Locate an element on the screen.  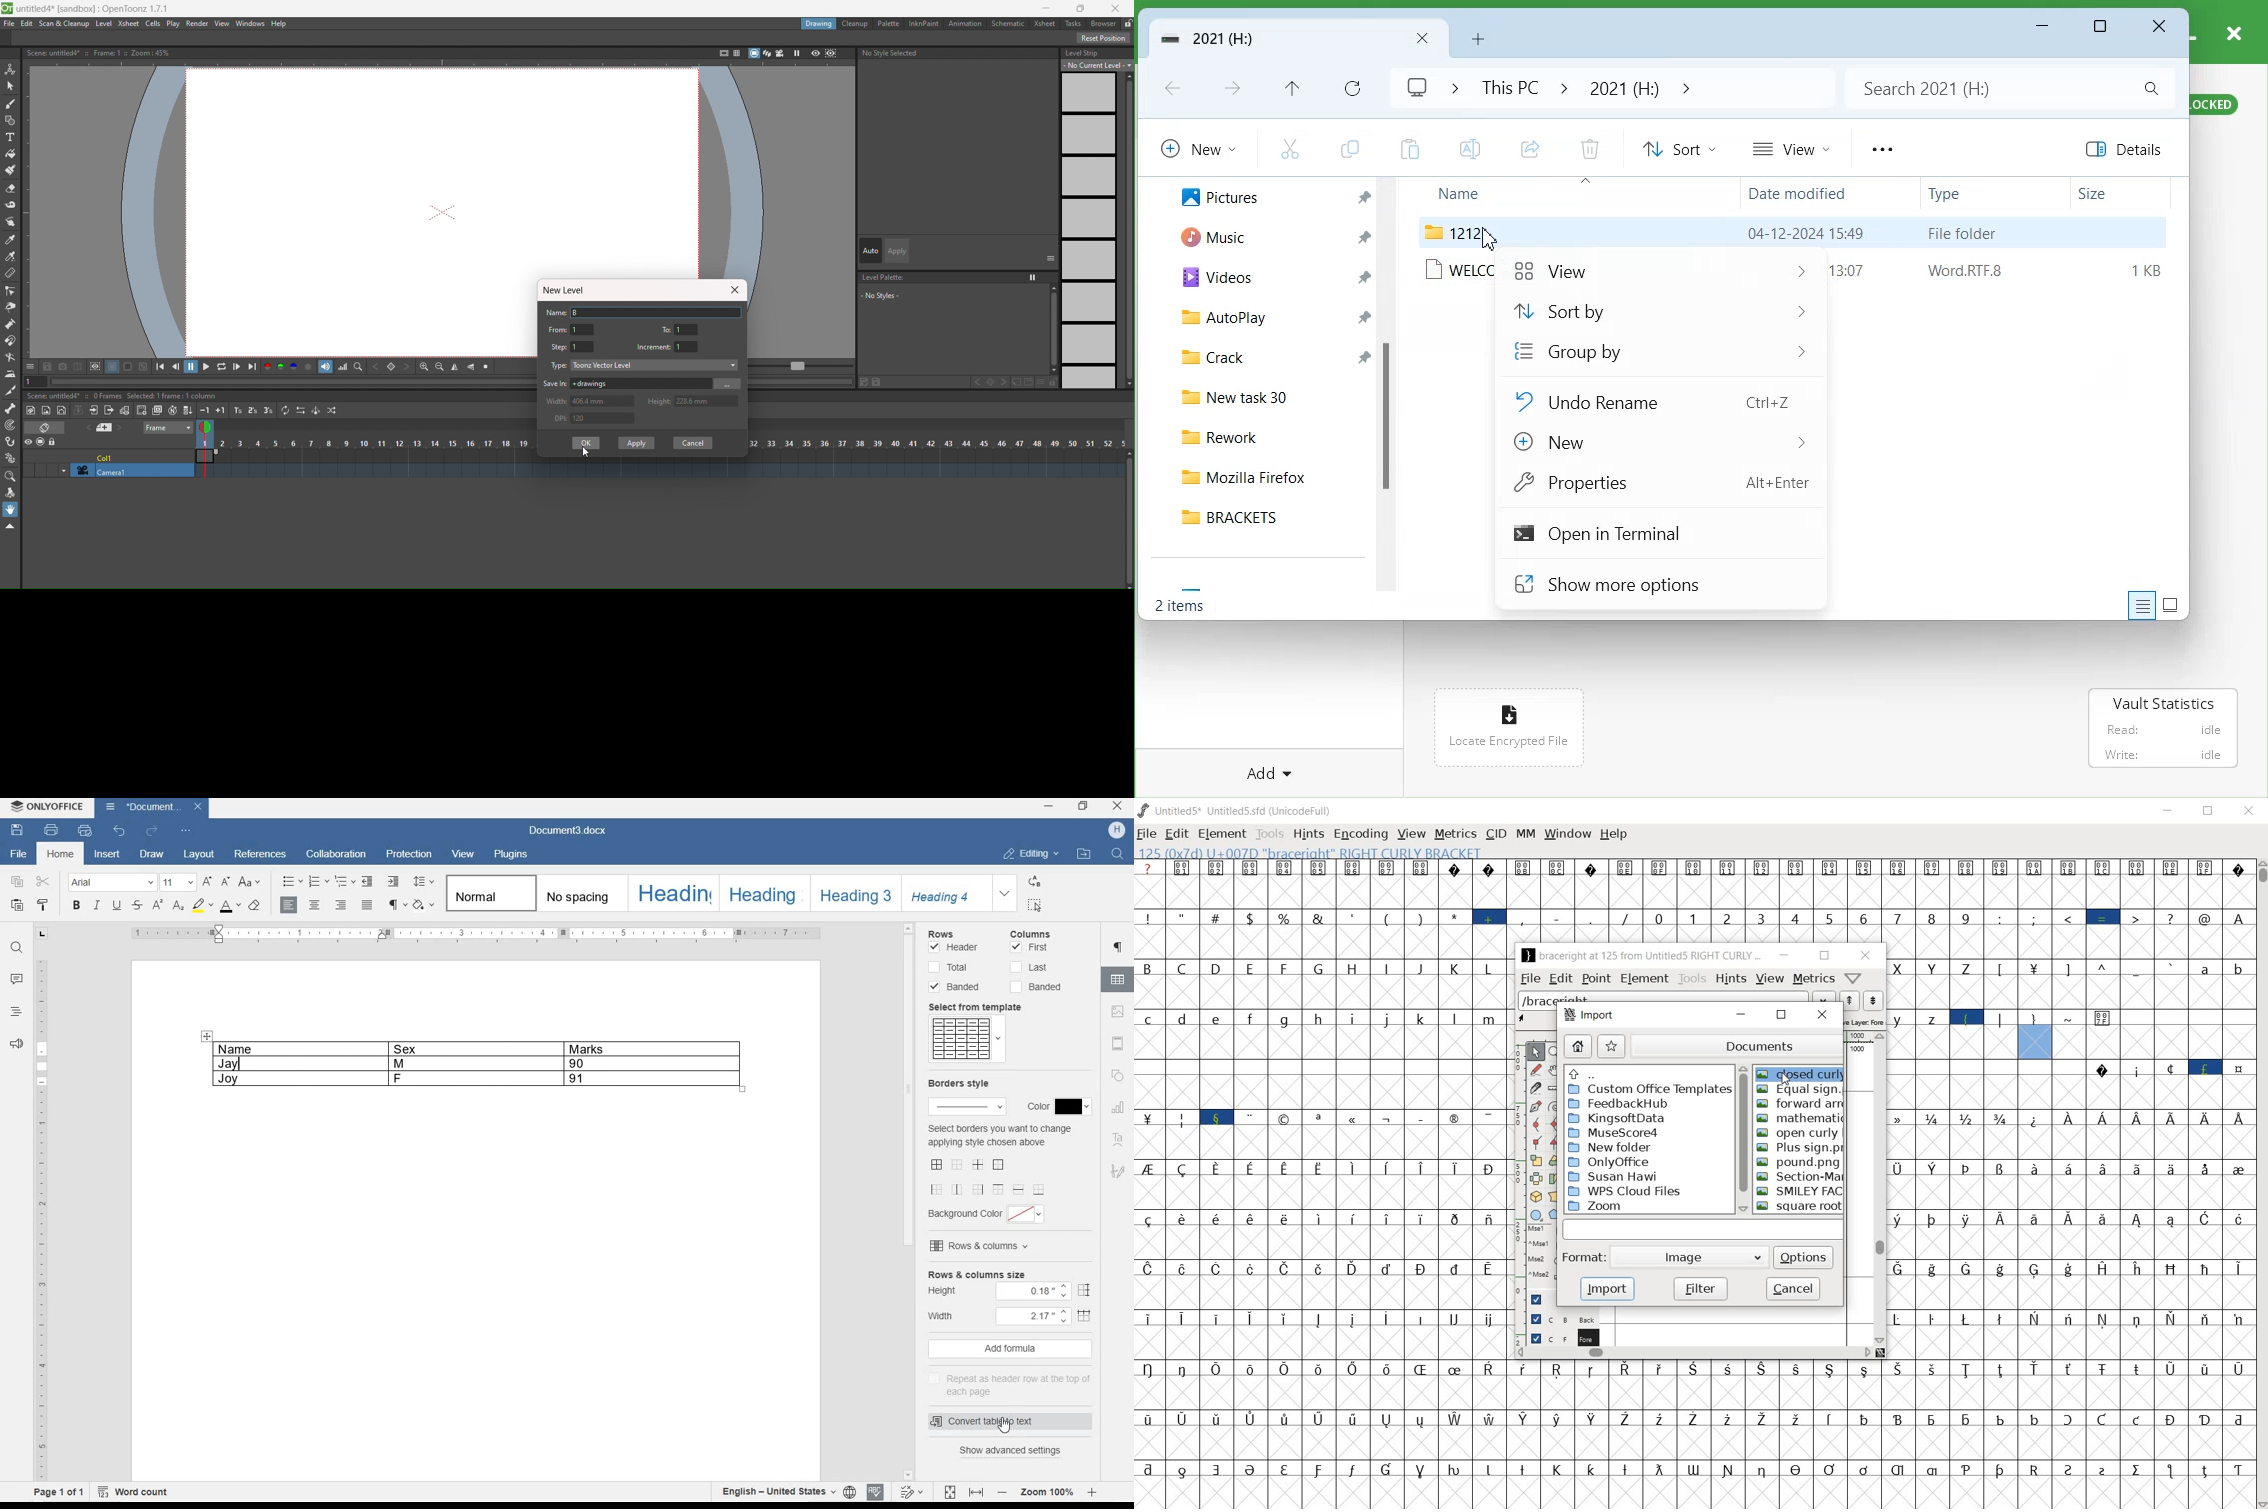
set outer top border only is located at coordinates (998, 1189).